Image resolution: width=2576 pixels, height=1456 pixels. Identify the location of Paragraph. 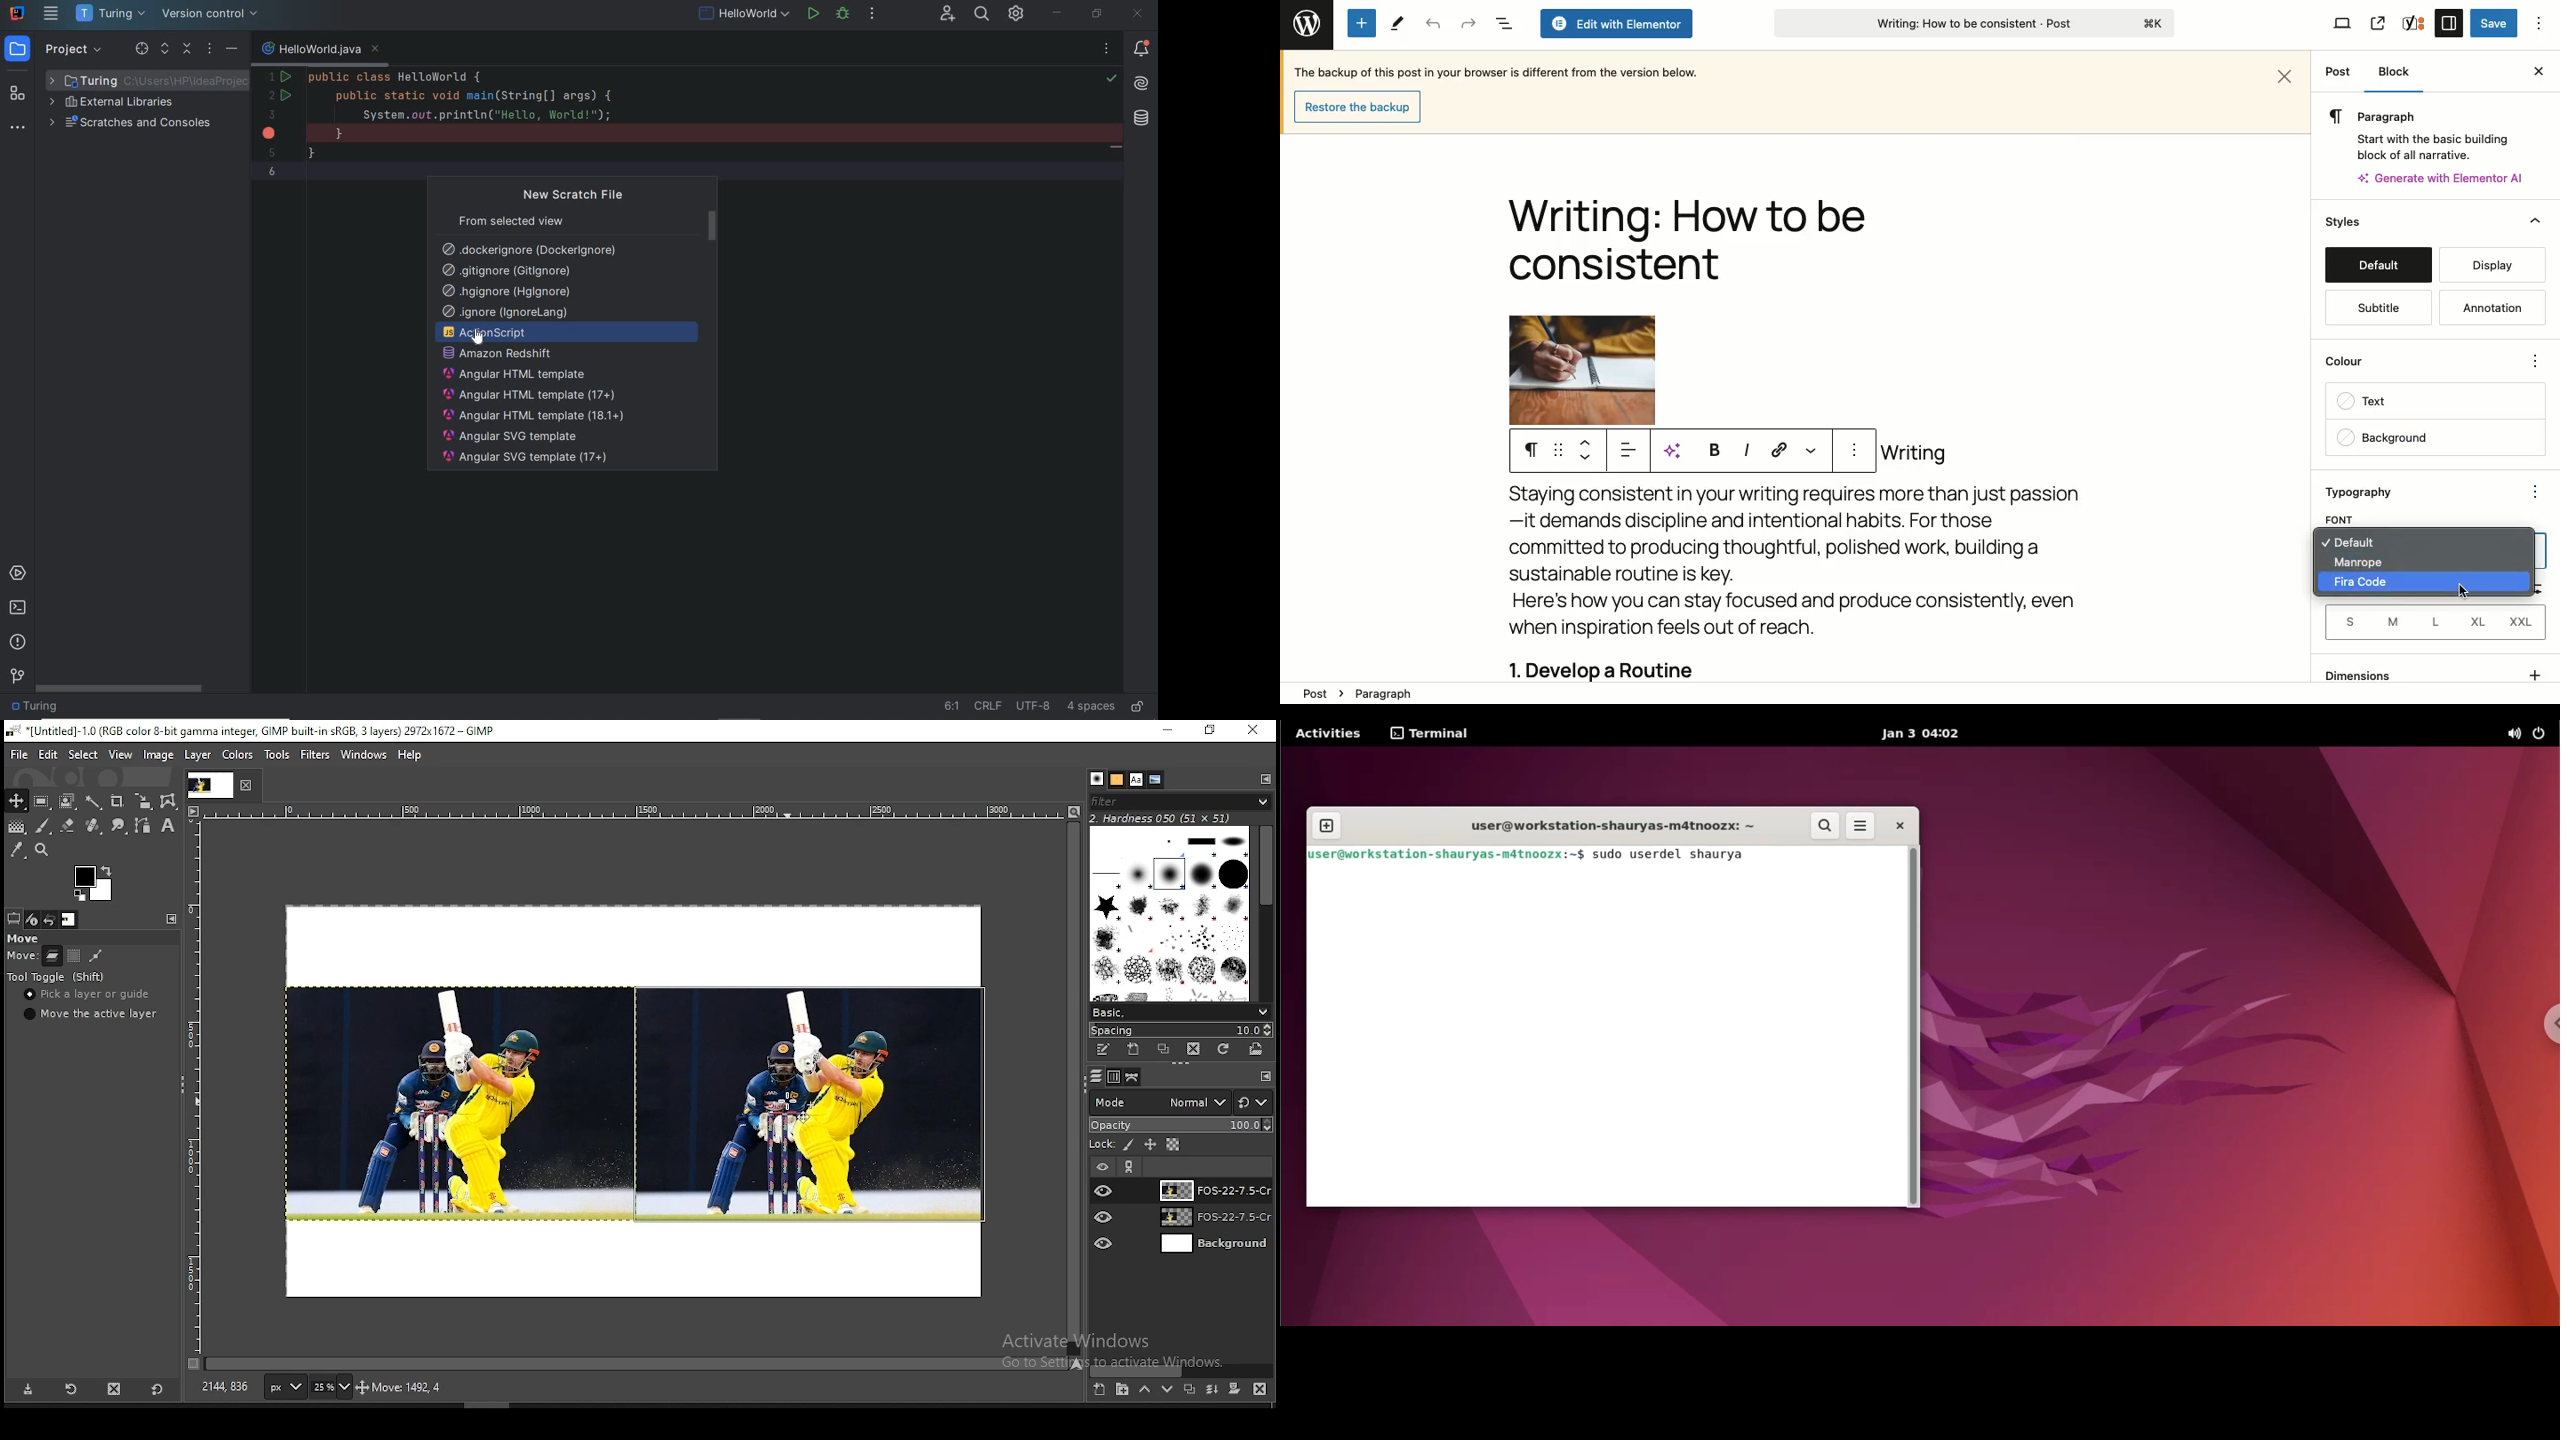
(1531, 451).